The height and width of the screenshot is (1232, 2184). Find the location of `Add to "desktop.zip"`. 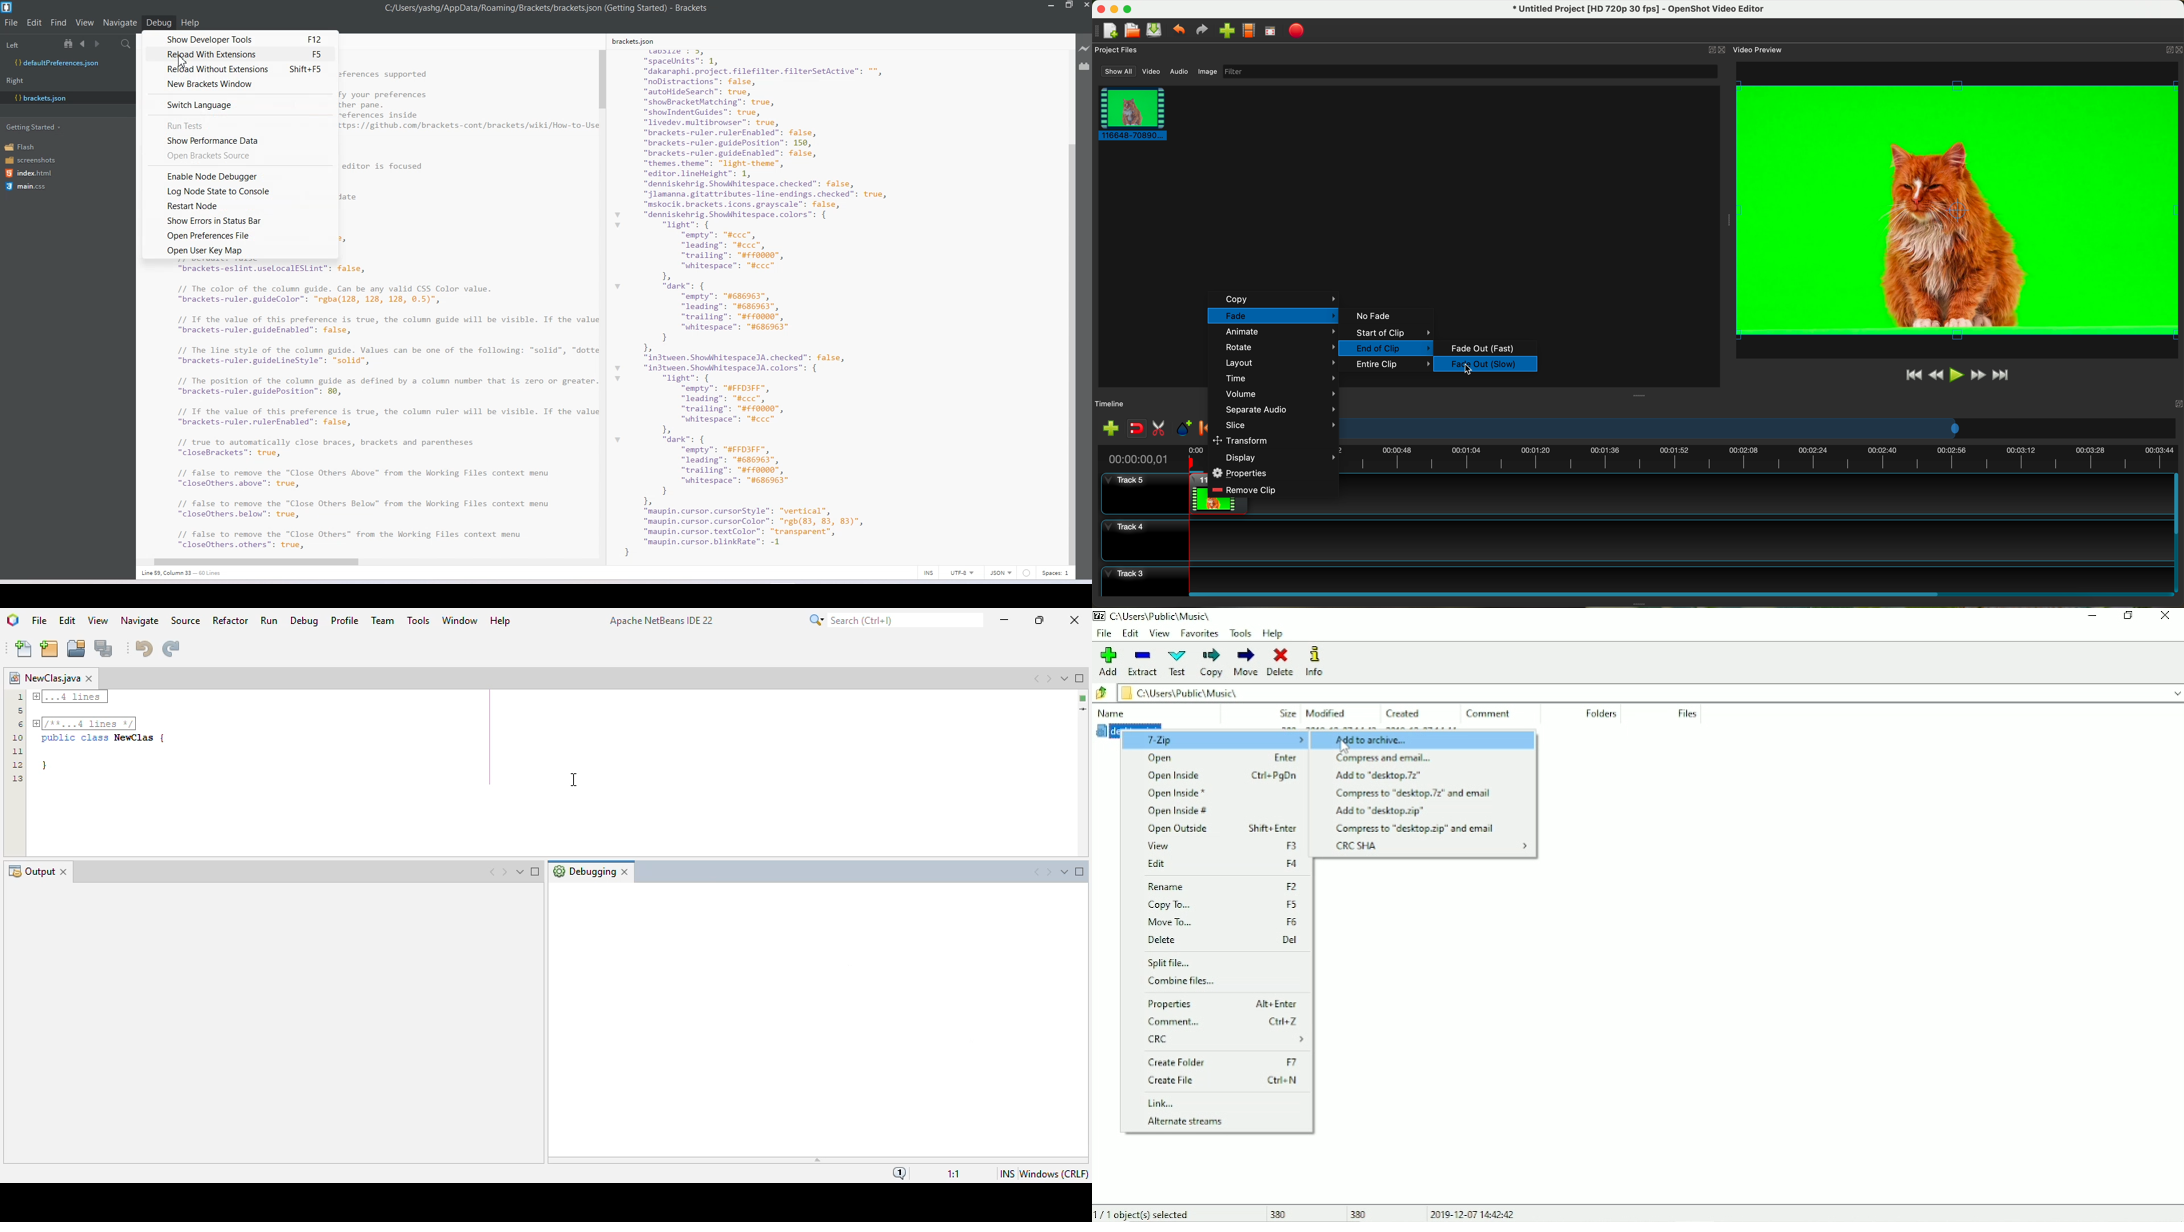

Add to "desktop.zip" is located at coordinates (1379, 812).